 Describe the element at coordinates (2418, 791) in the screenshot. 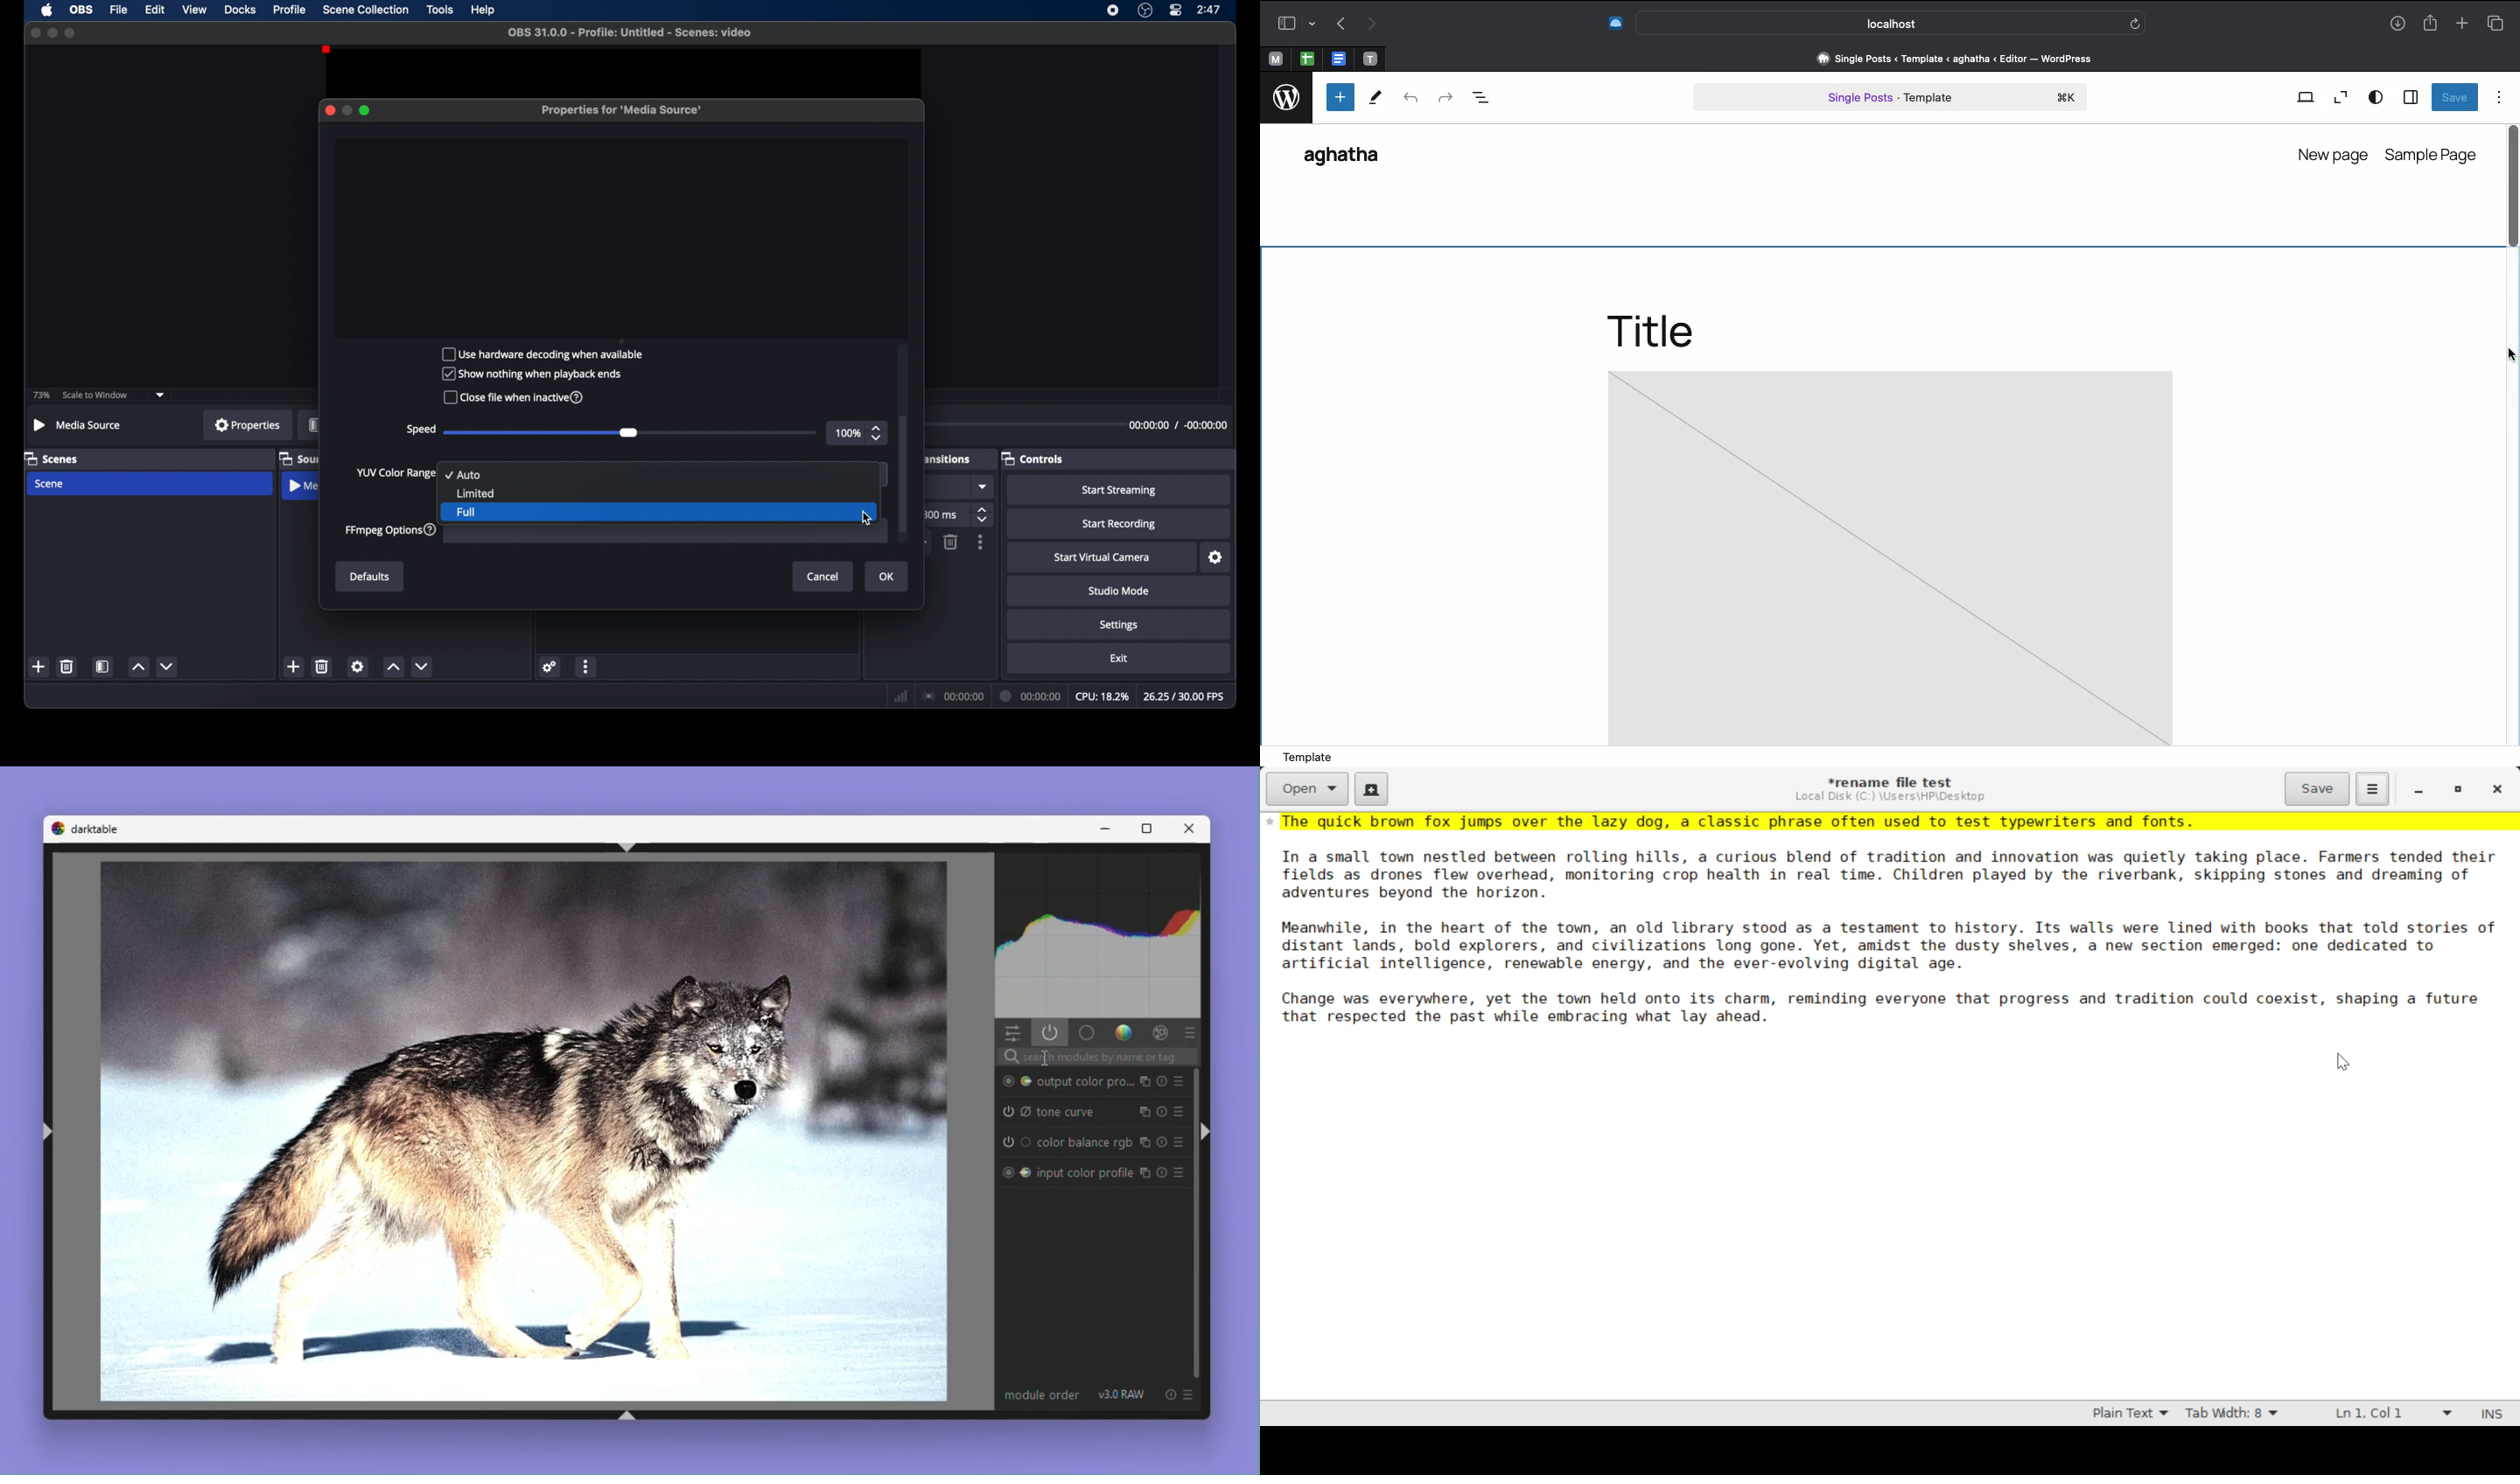

I see `Restore Down` at that location.